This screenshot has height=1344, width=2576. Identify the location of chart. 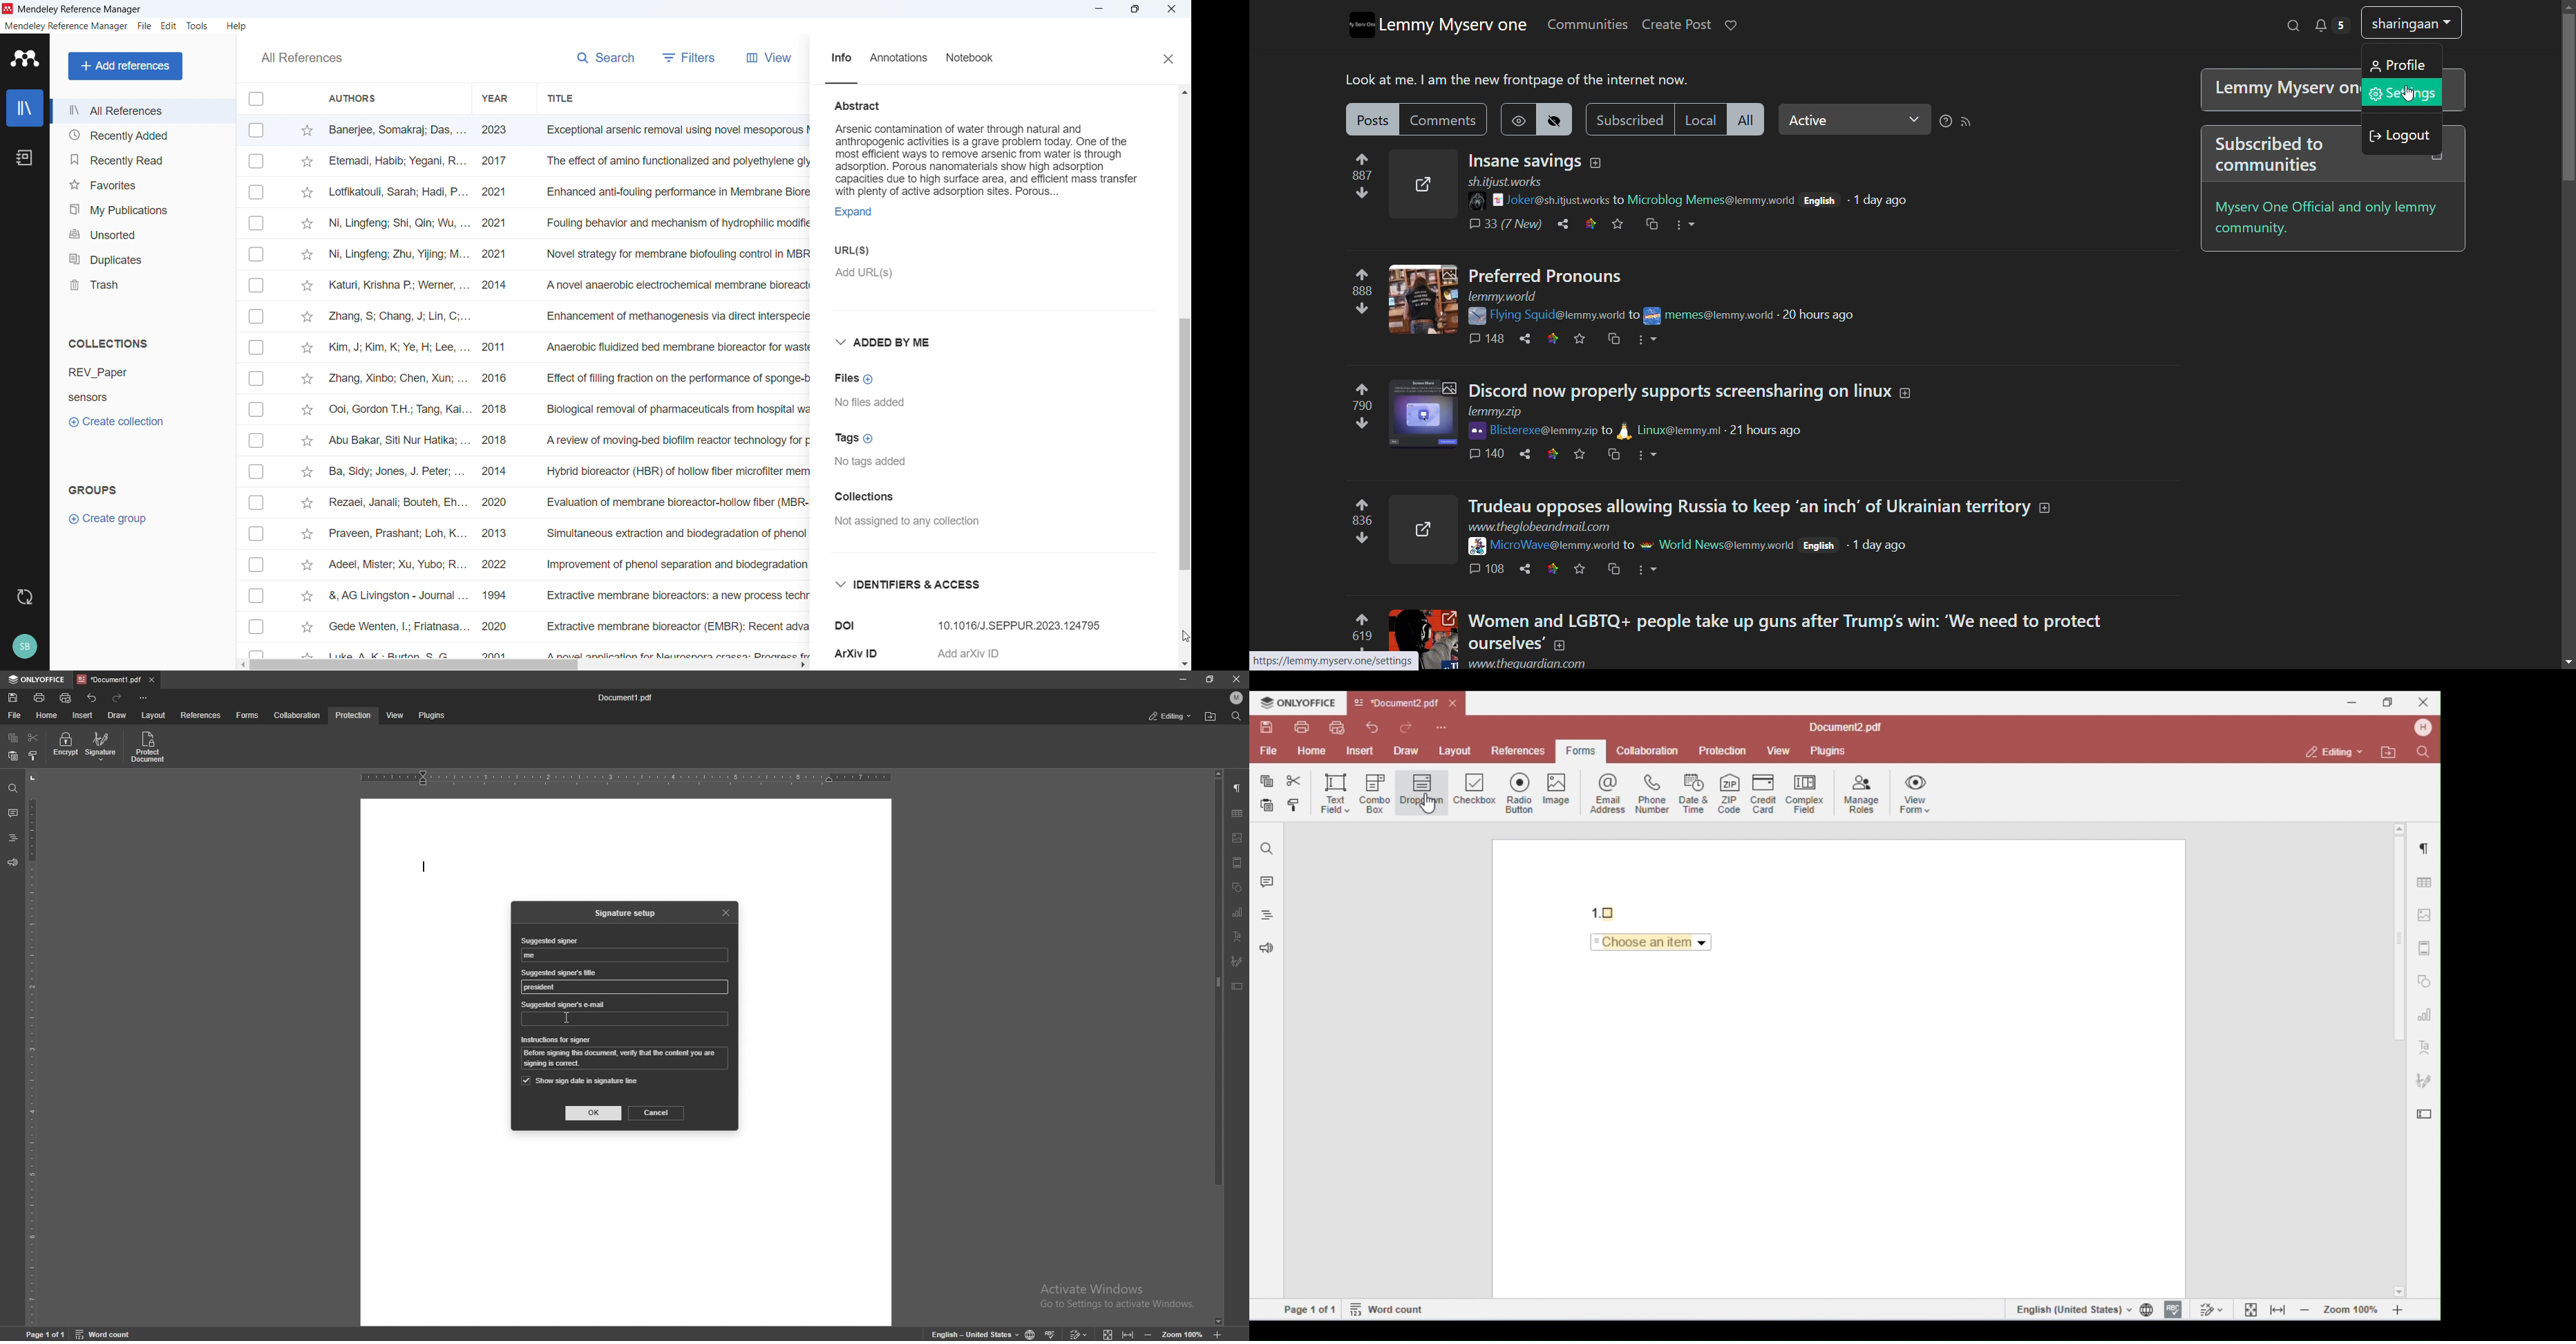
(1238, 913).